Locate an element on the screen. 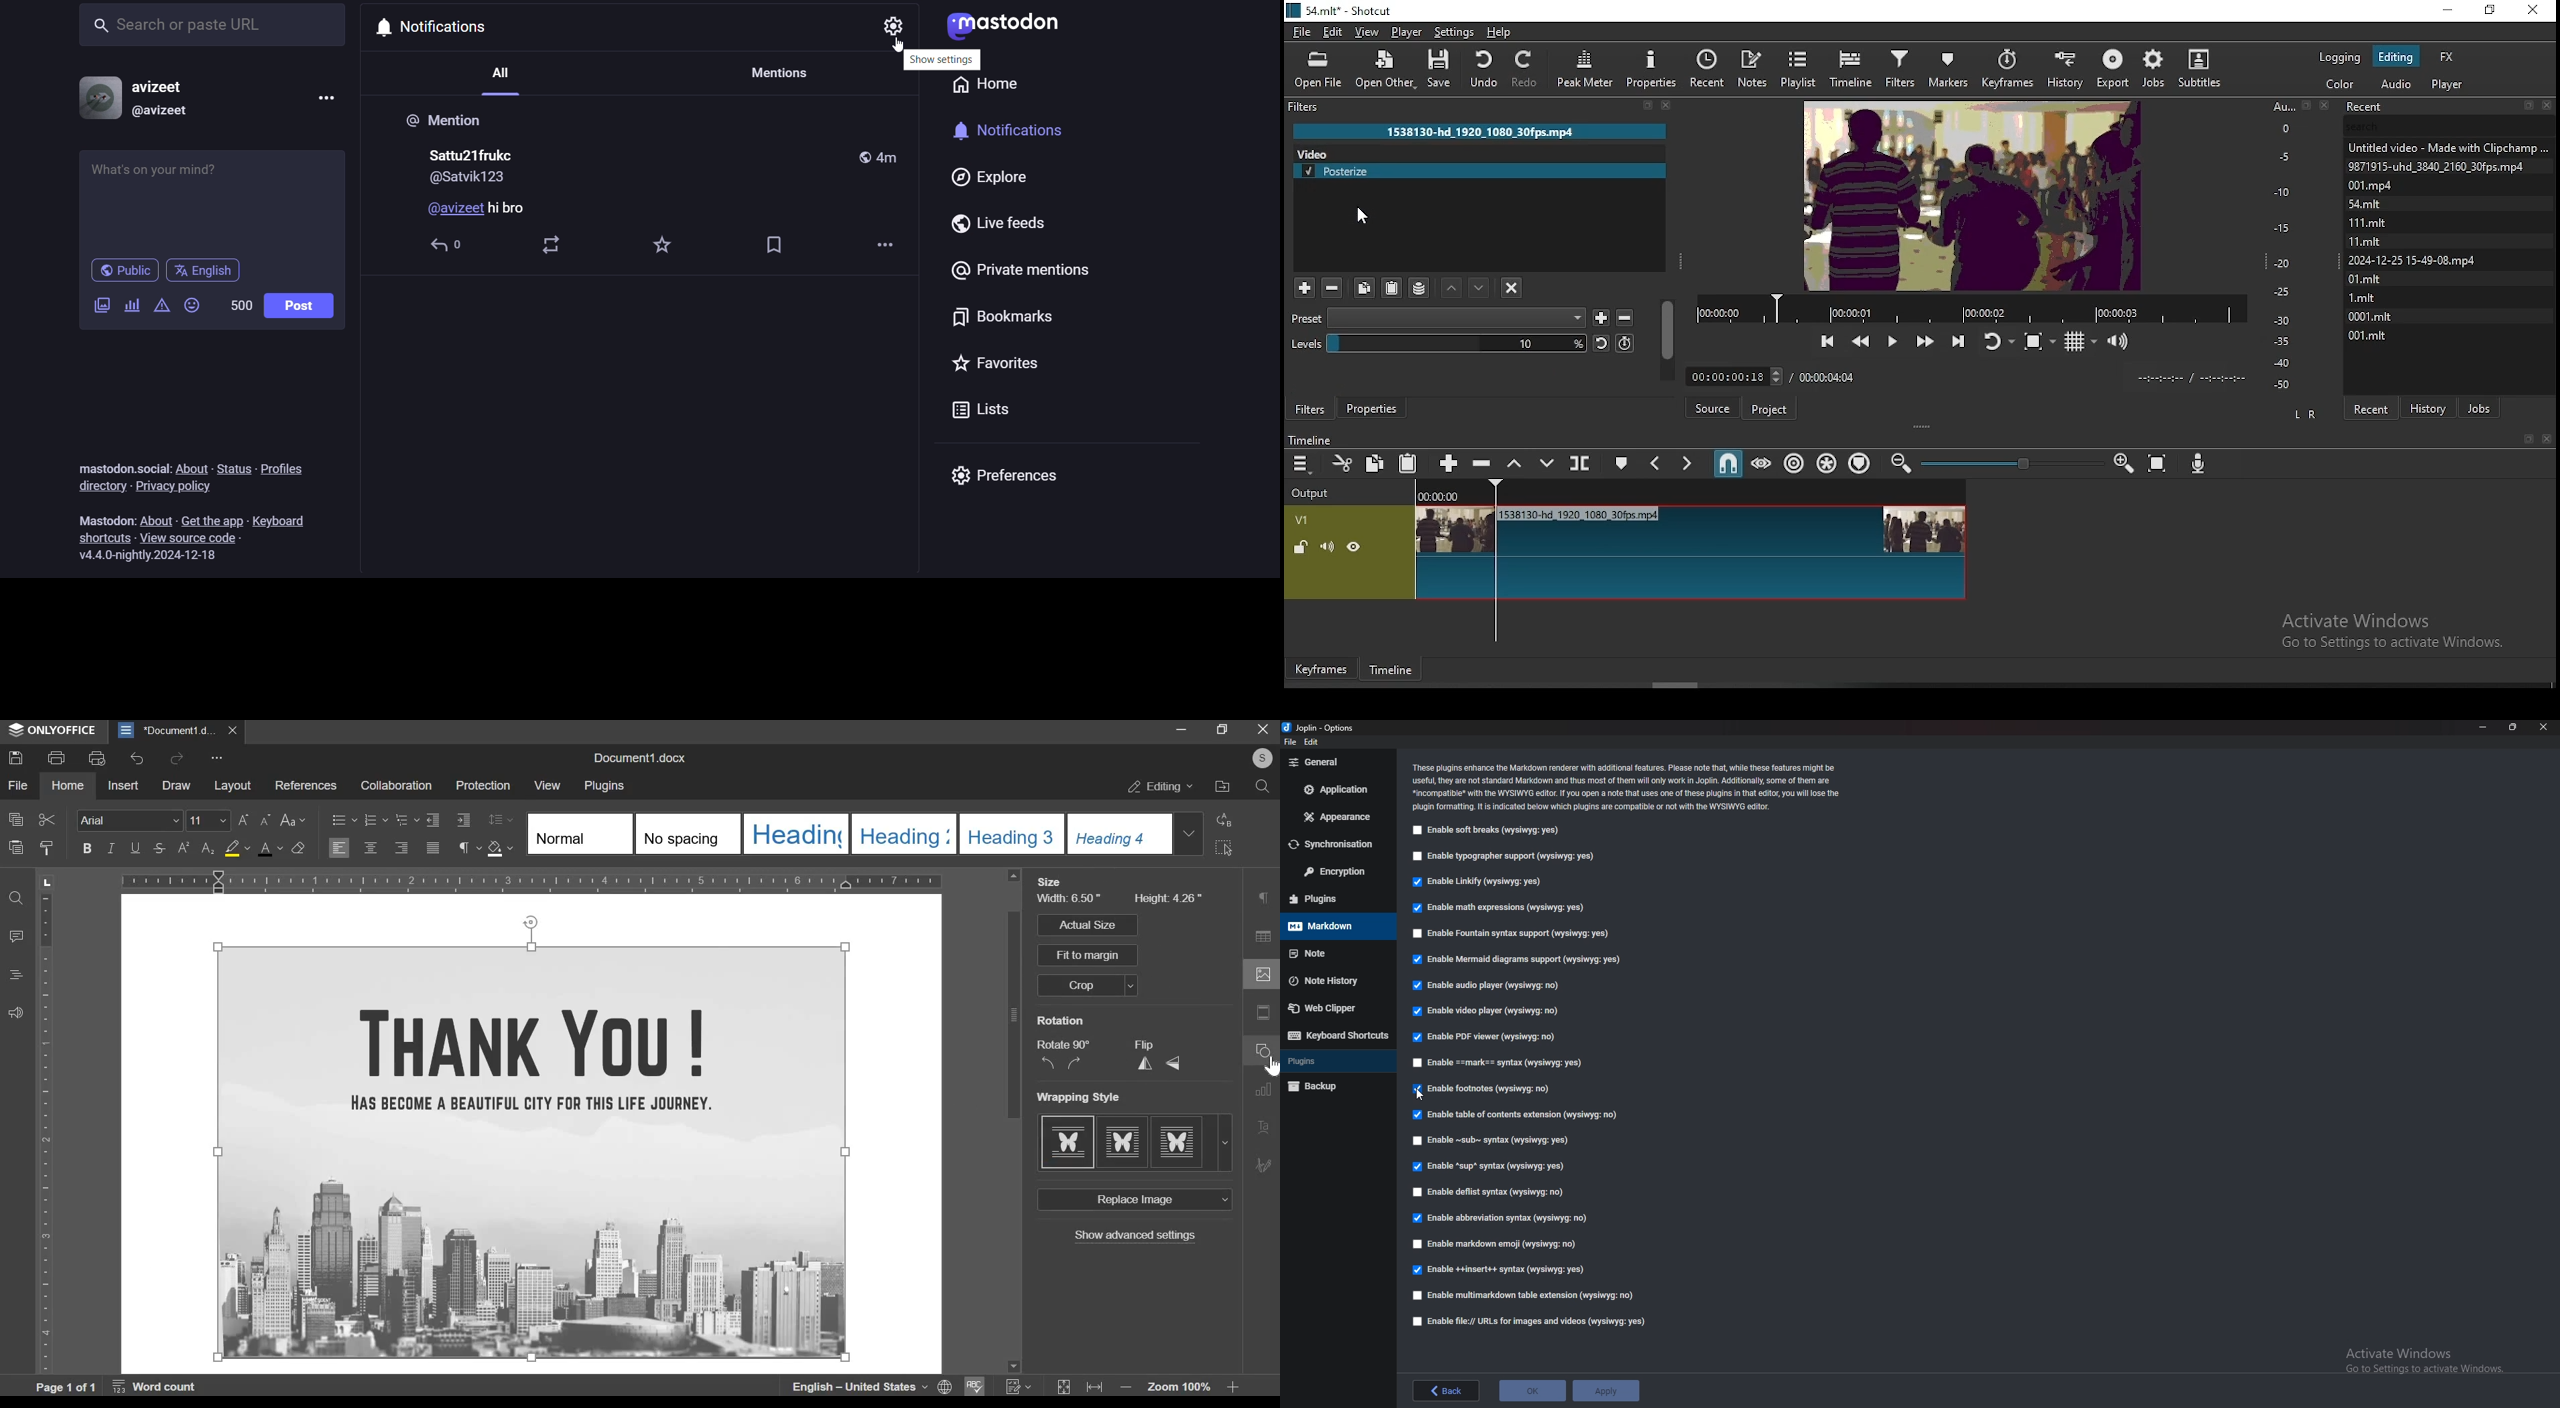 The image size is (2576, 1428). Synchronization is located at coordinates (1338, 845).